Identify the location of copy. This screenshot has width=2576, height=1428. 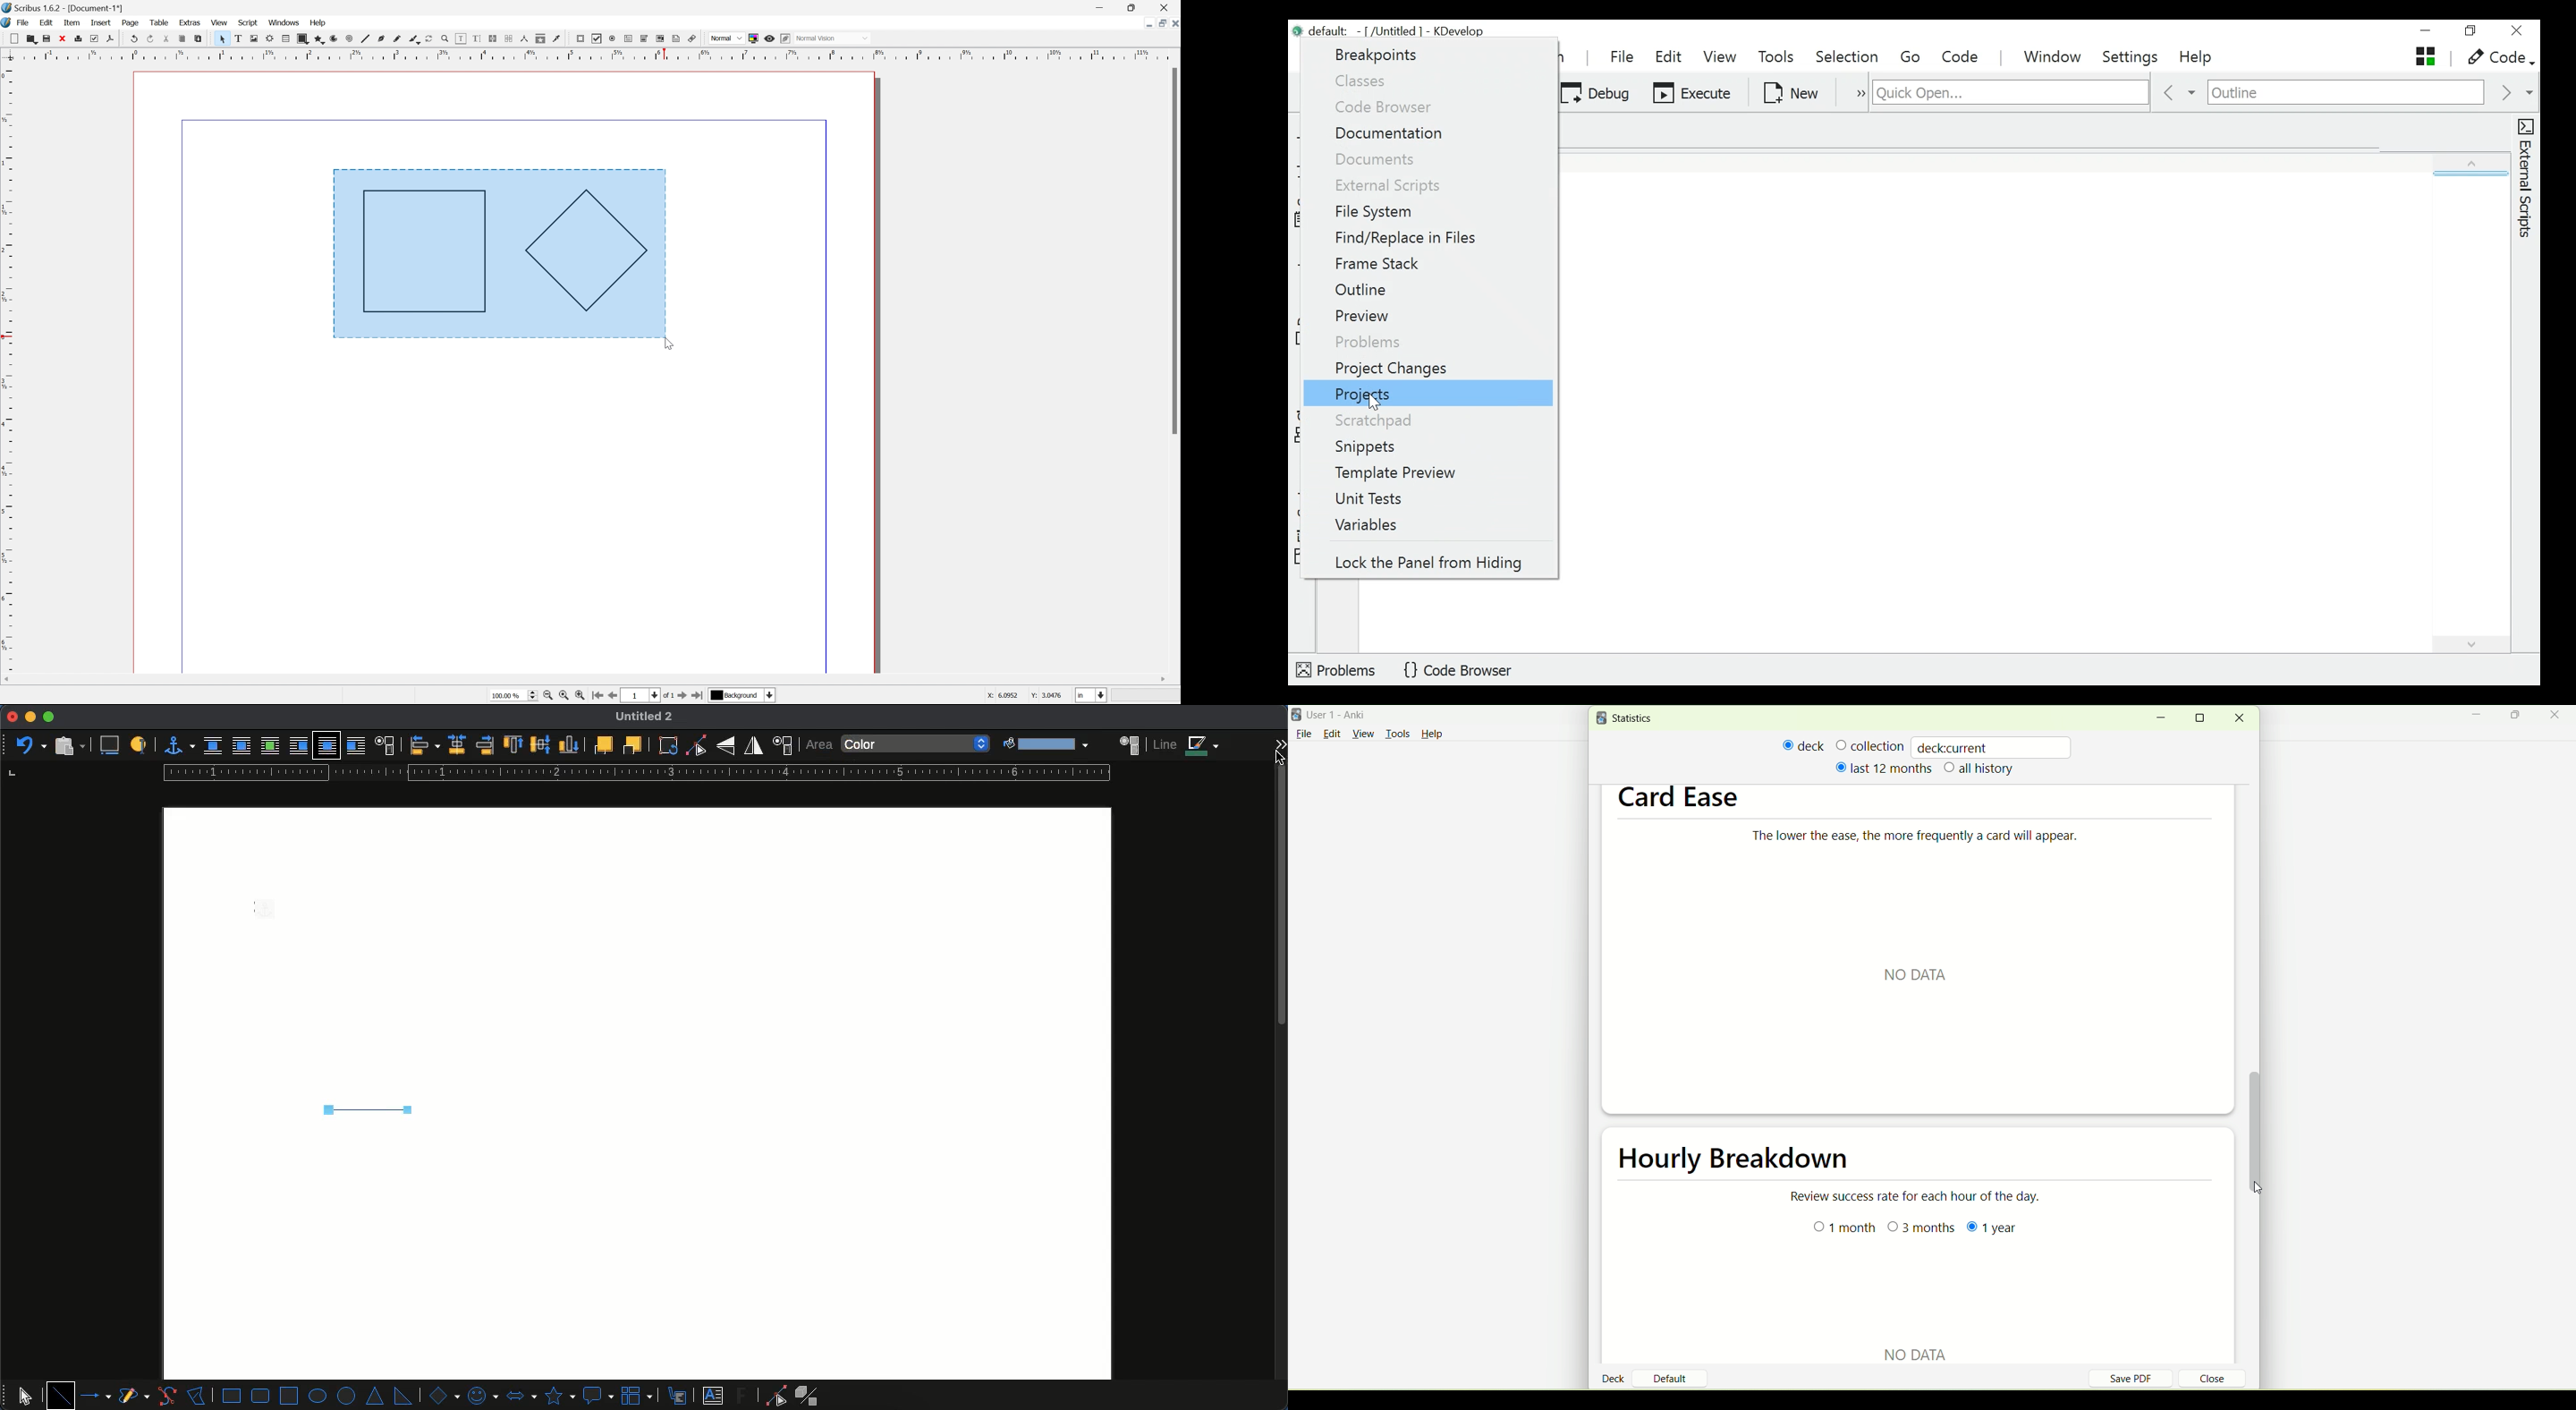
(181, 38).